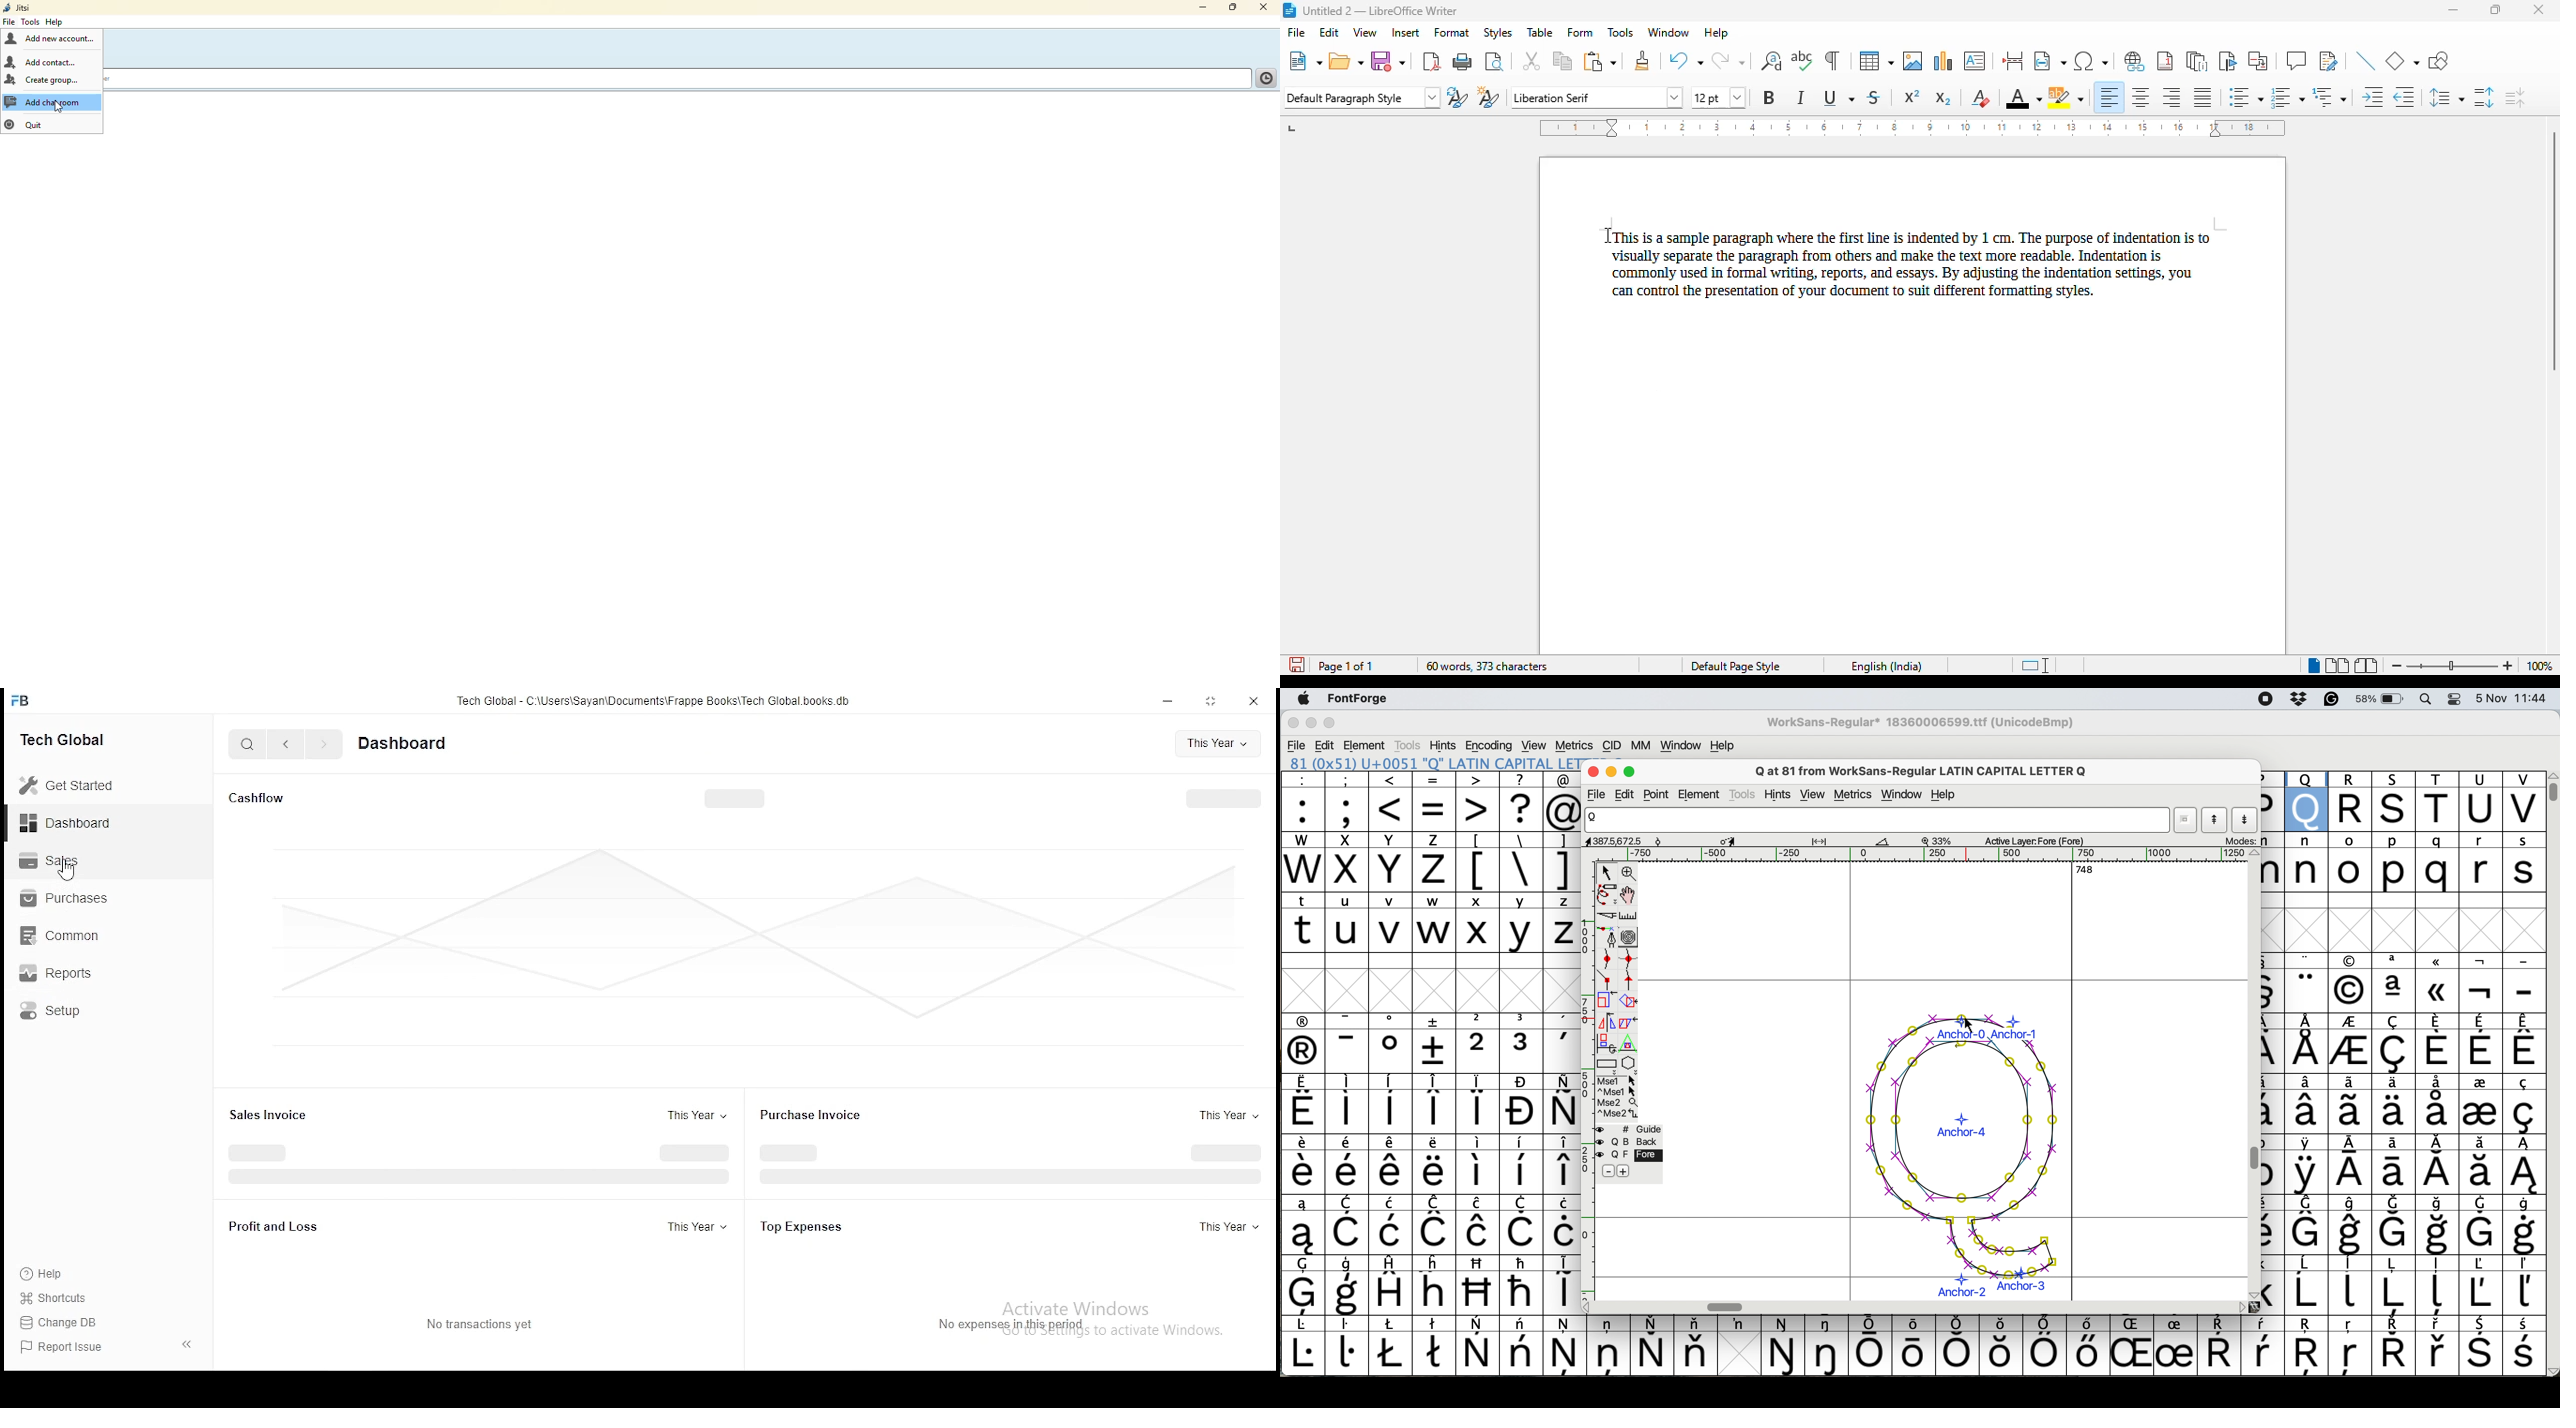  What do you see at coordinates (2023, 98) in the screenshot?
I see `font color` at bounding box center [2023, 98].